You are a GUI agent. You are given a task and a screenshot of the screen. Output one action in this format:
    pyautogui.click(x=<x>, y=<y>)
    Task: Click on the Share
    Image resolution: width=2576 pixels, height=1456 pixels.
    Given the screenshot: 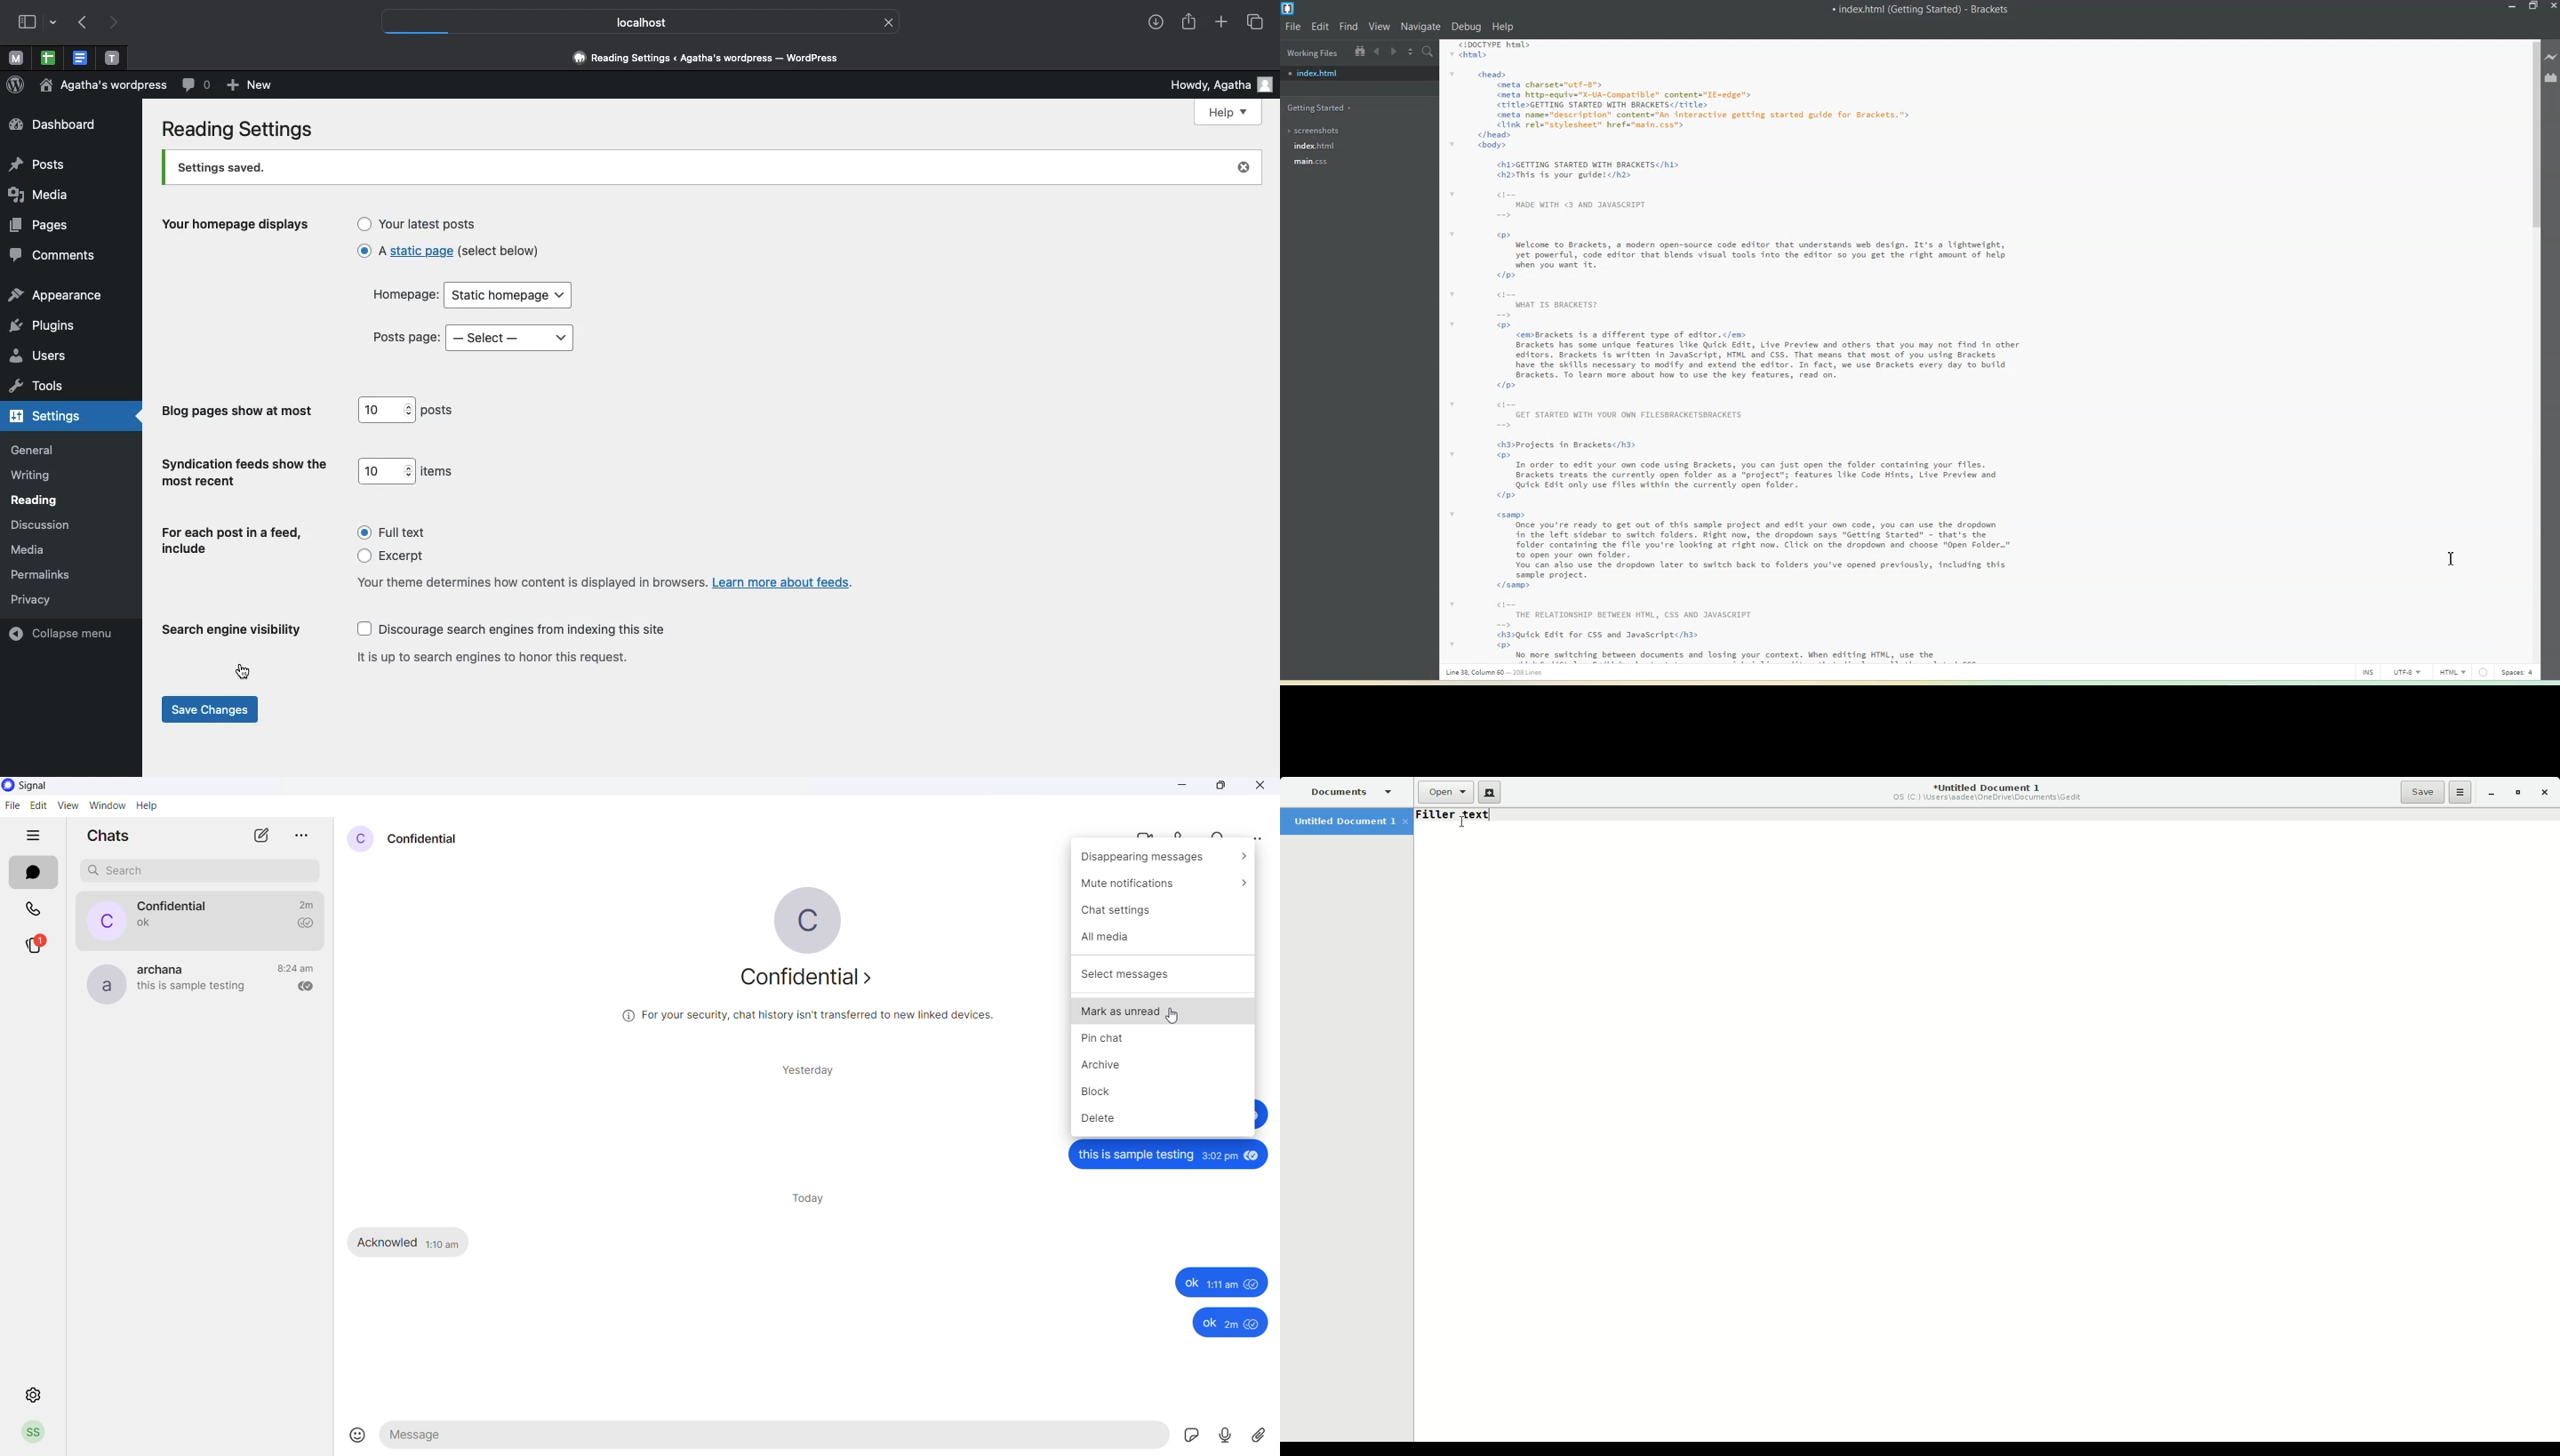 What is the action you would take?
    pyautogui.click(x=1186, y=20)
    